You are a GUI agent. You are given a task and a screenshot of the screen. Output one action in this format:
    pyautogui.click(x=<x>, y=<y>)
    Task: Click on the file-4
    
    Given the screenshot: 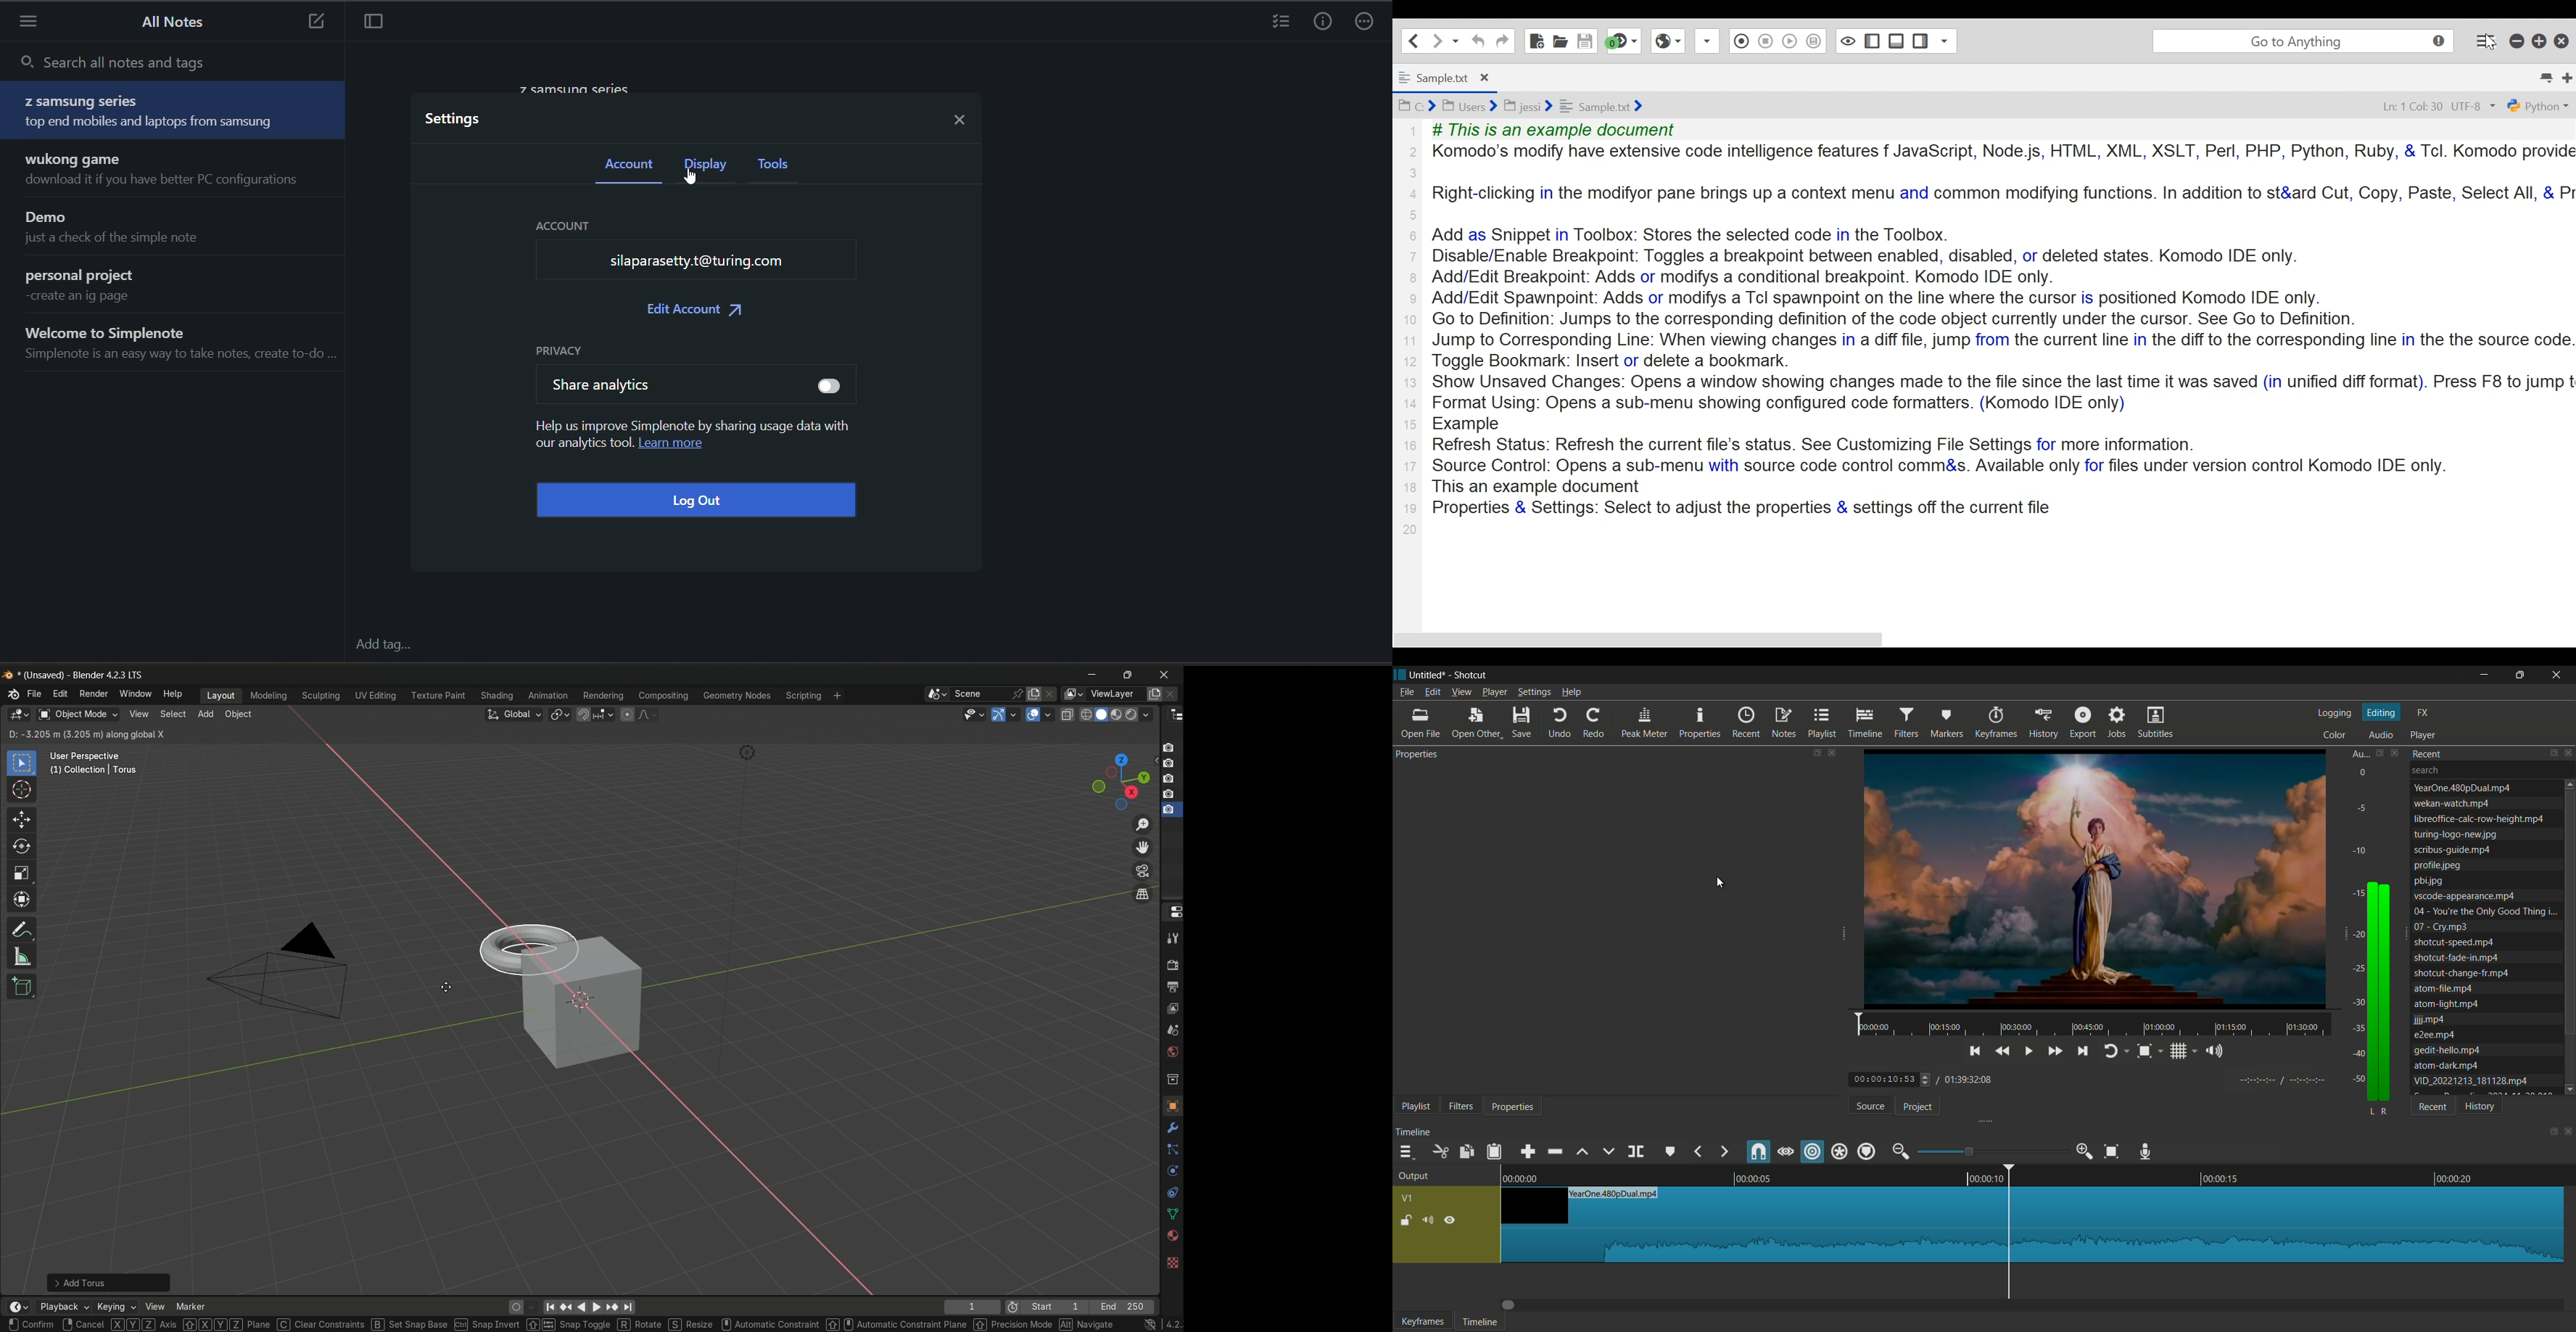 What is the action you would take?
    pyautogui.click(x=2455, y=835)
    